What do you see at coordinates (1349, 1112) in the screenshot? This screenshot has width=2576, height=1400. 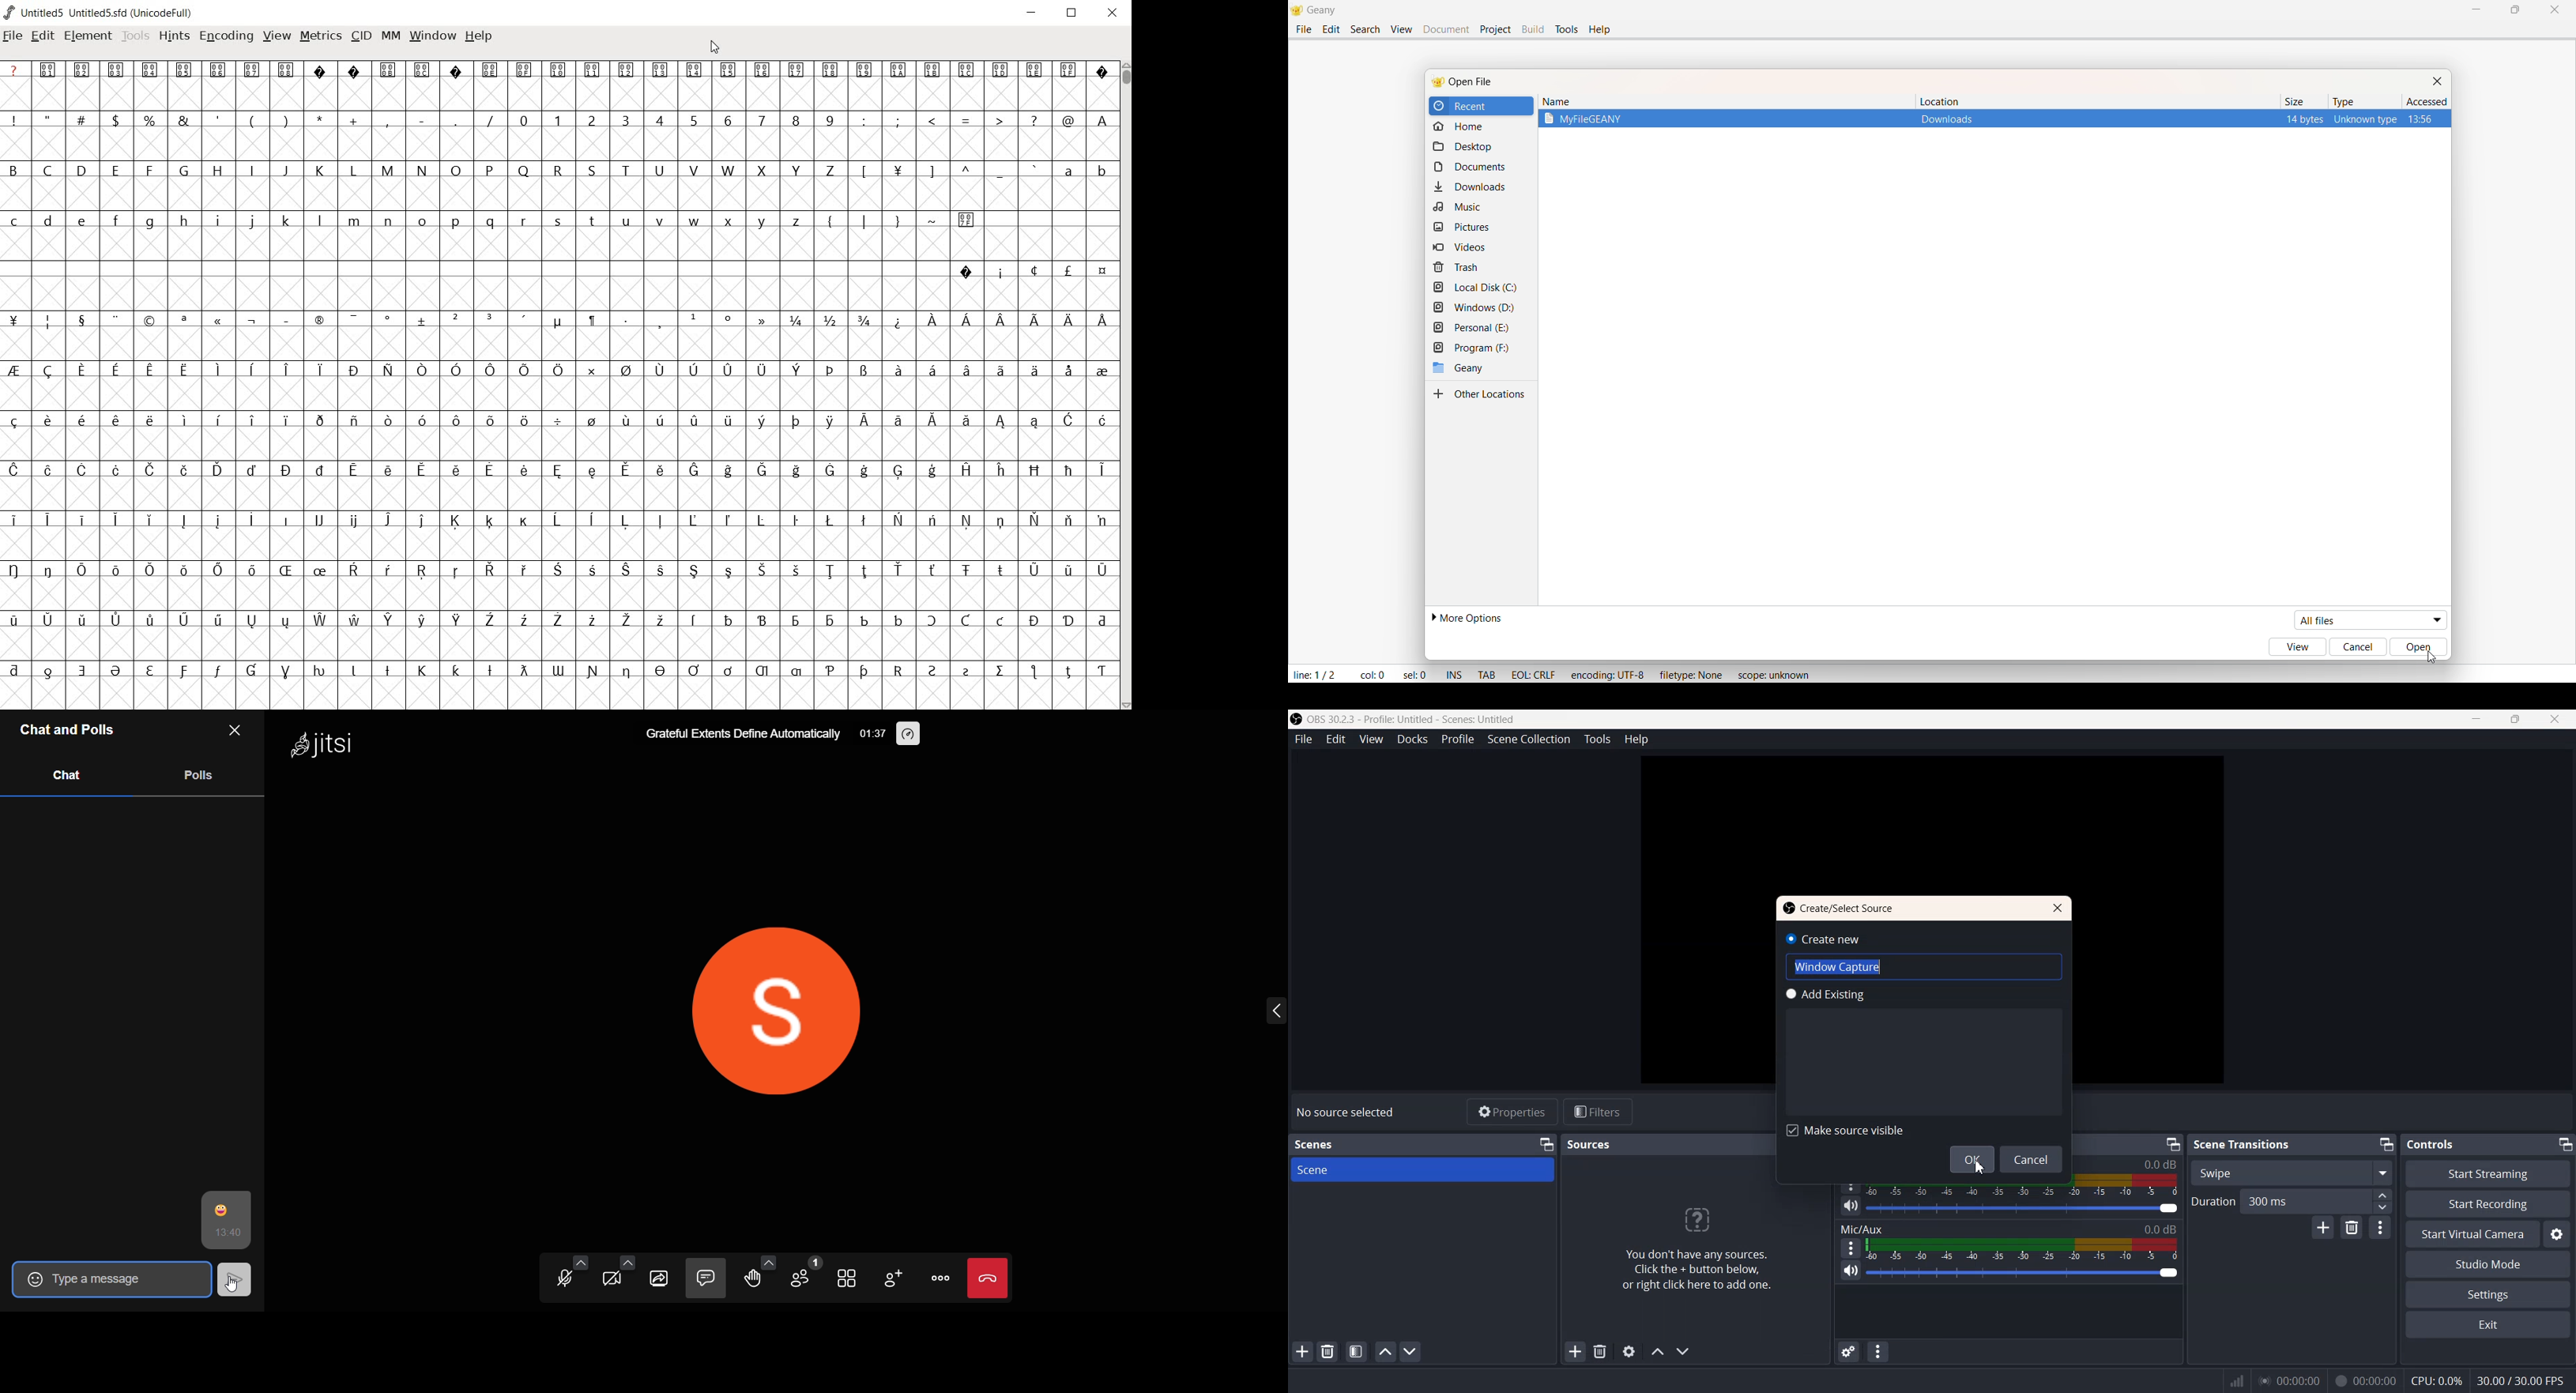 I see `No source selected` at bounding box center [1349, 1112].